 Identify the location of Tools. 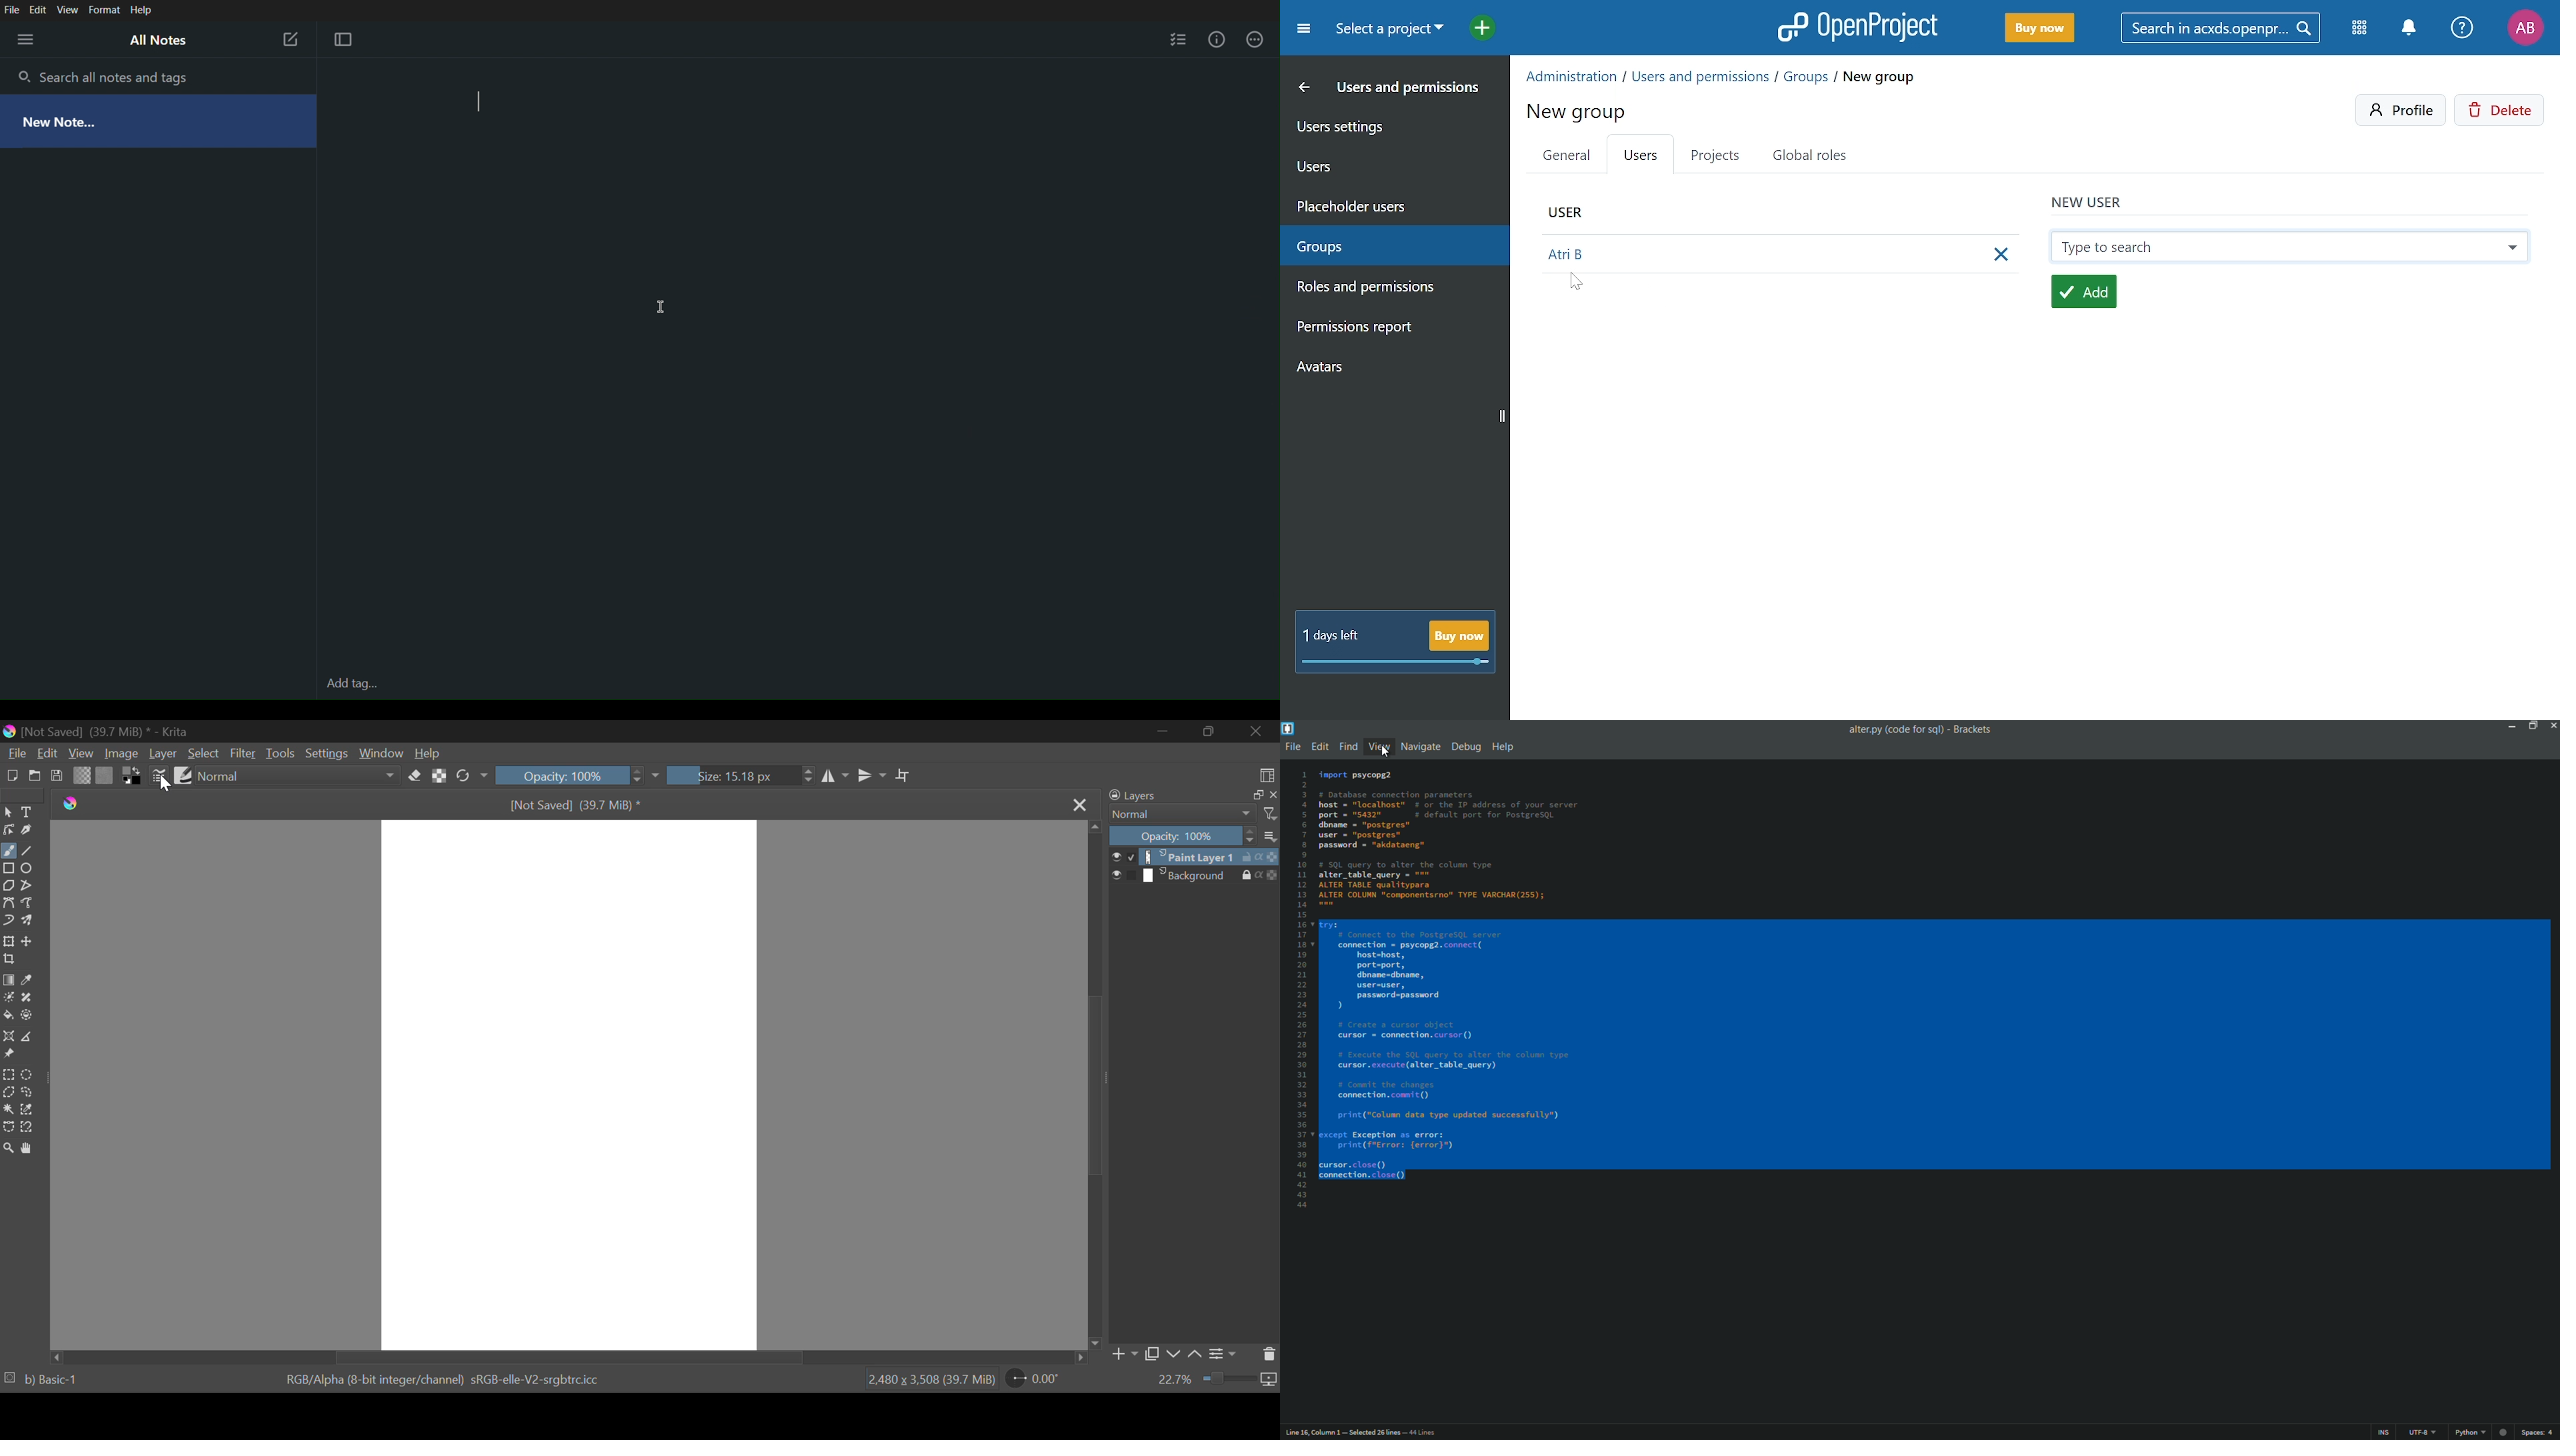
(281, 751).